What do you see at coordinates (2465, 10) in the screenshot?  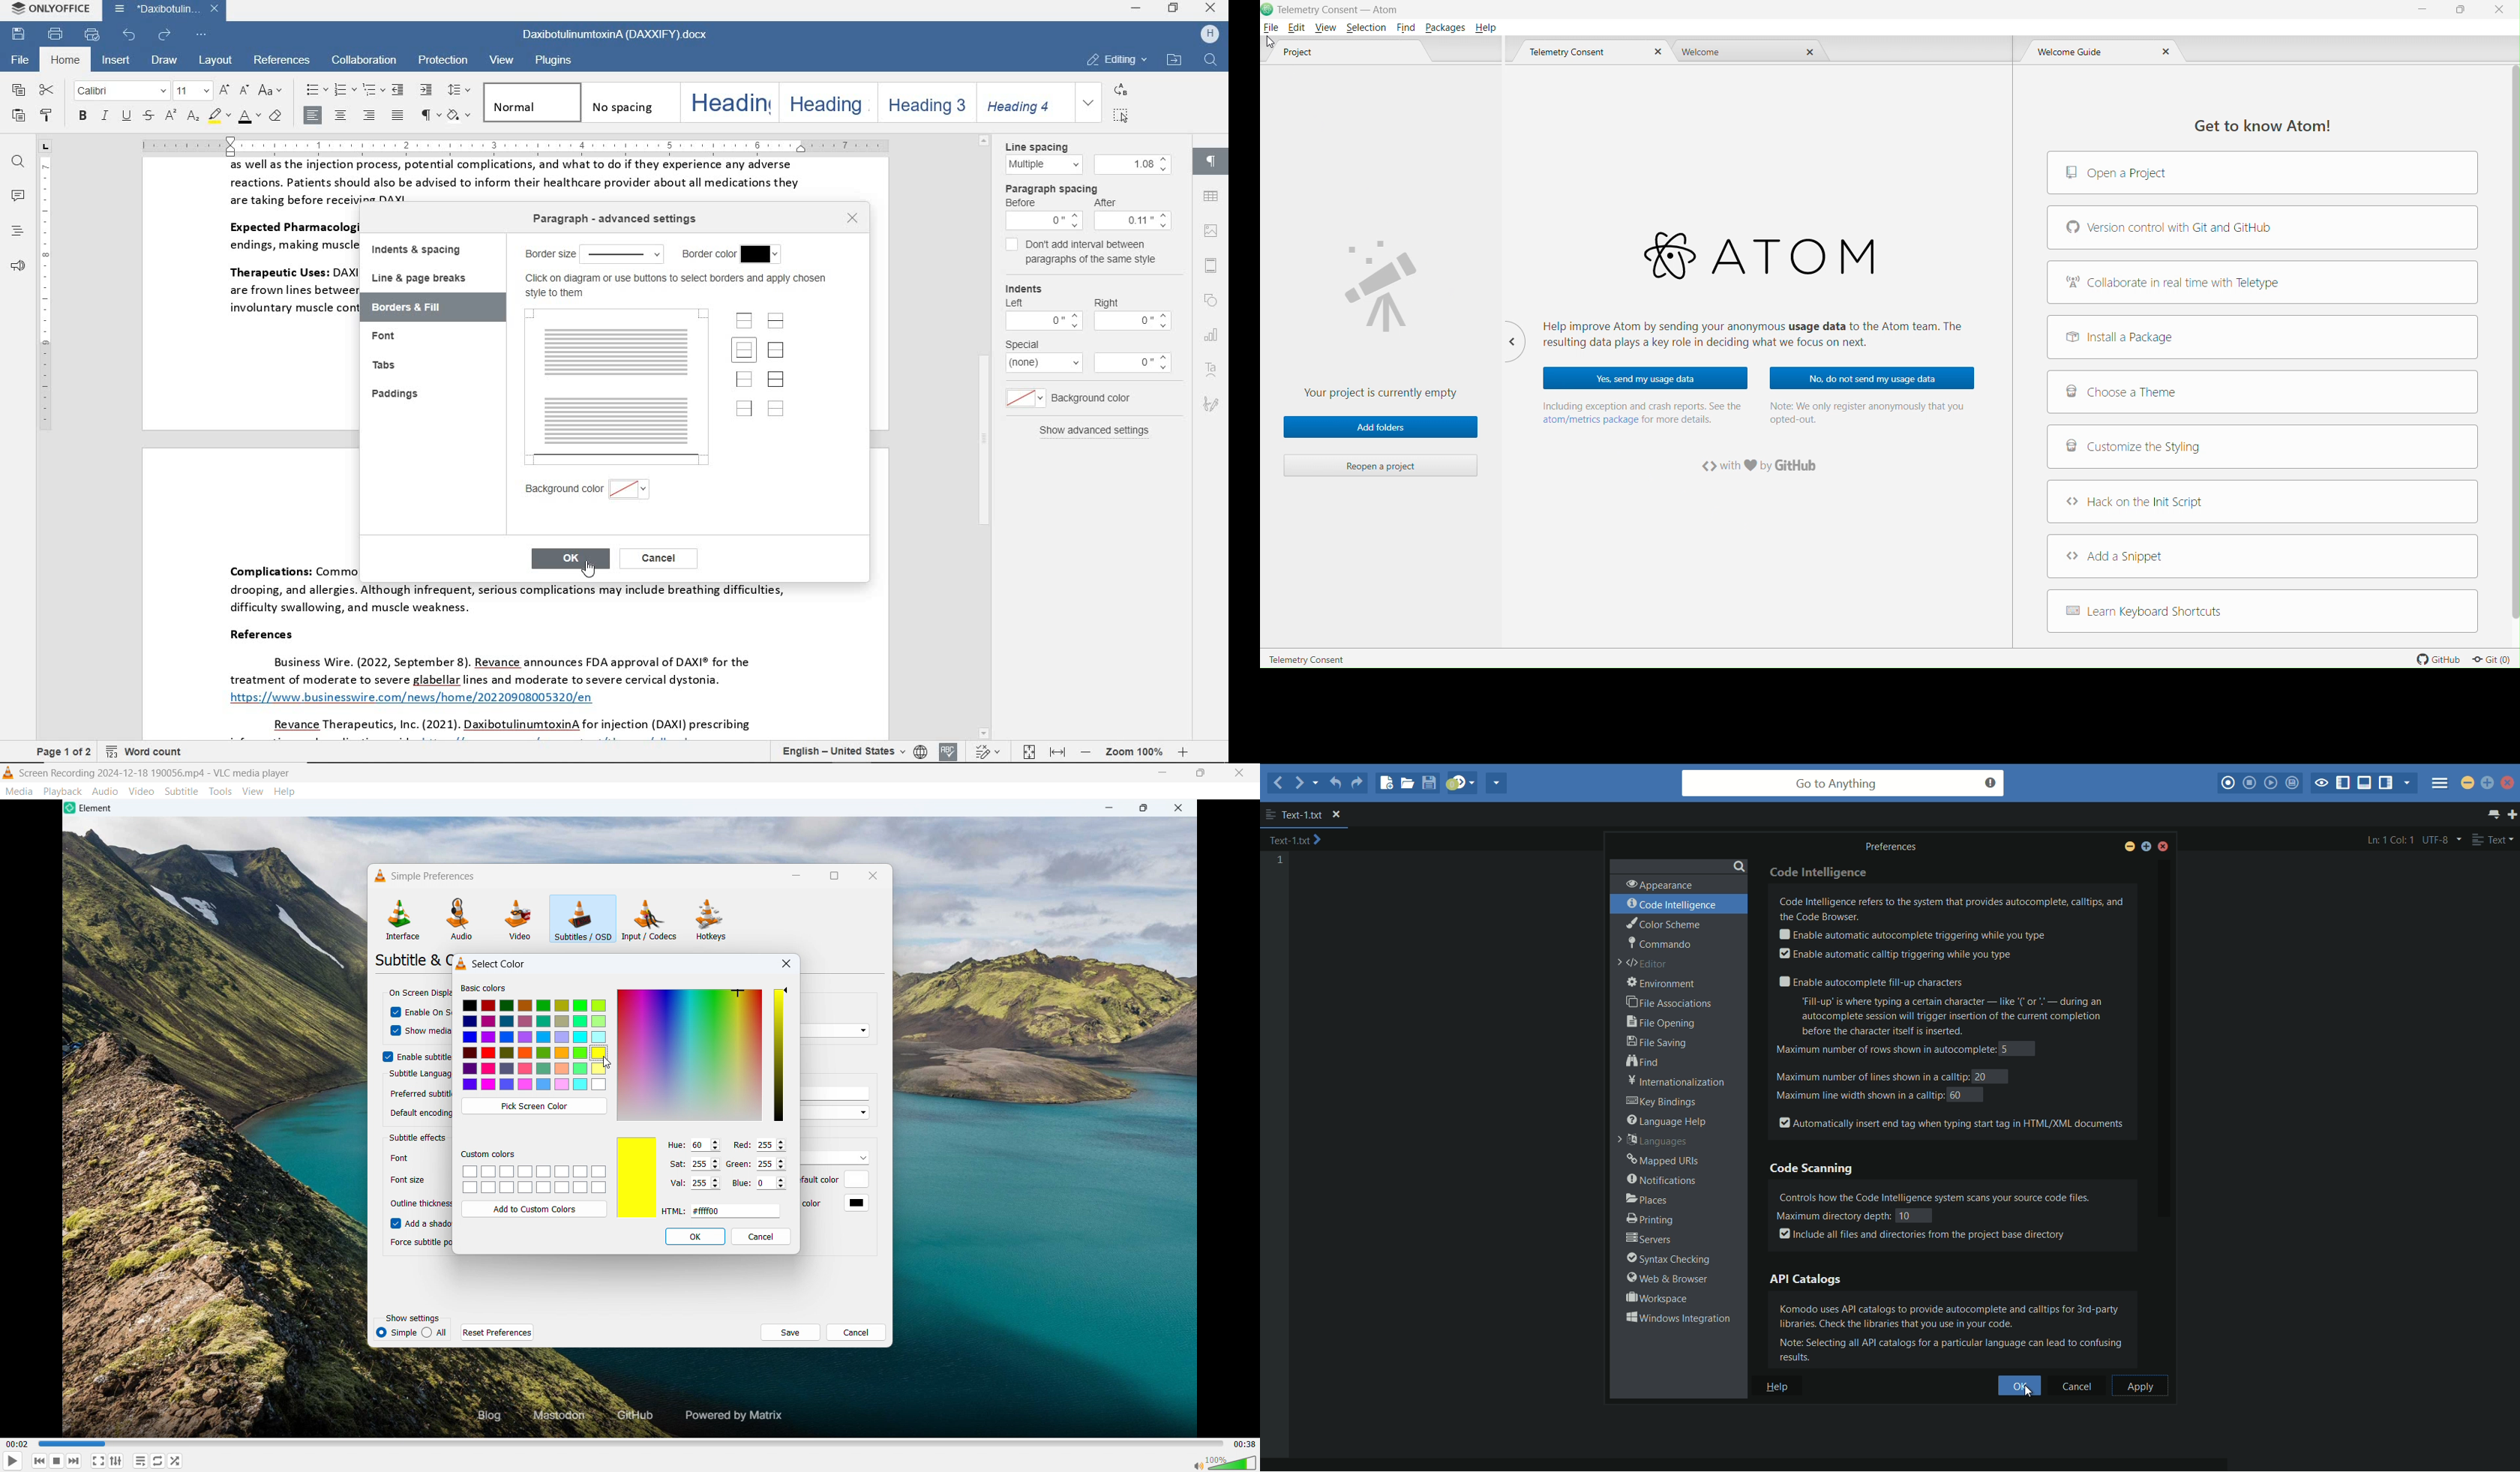 I see `Restore Down` at bounding box center [2465, 10].